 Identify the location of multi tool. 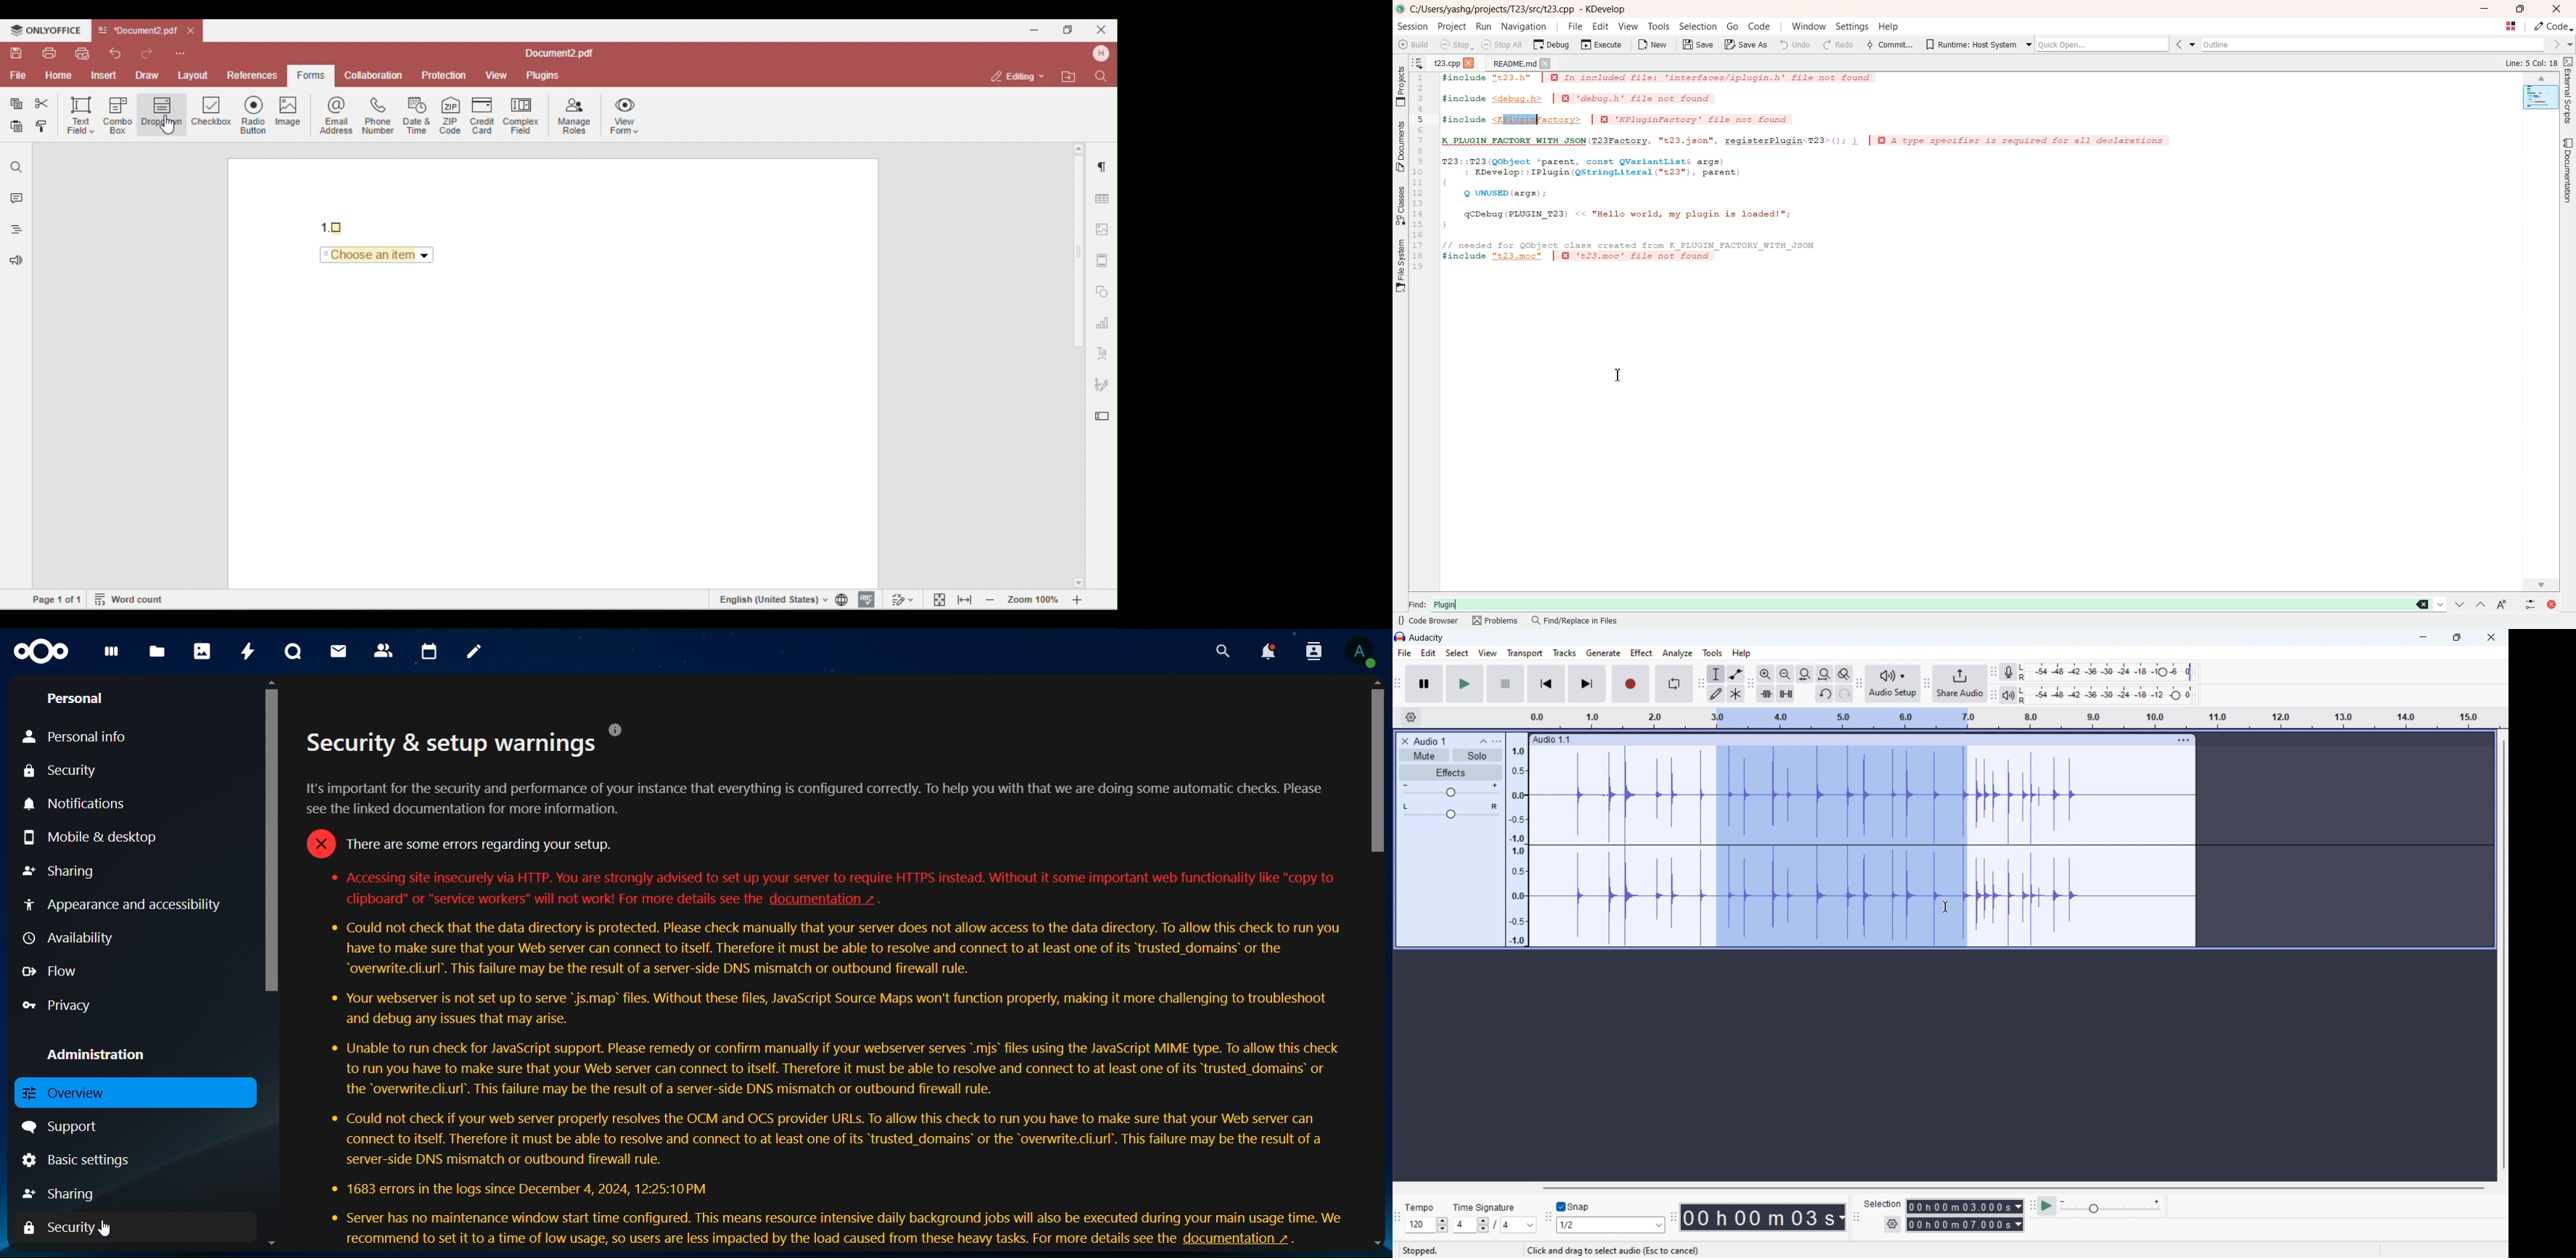
(1736, 694).